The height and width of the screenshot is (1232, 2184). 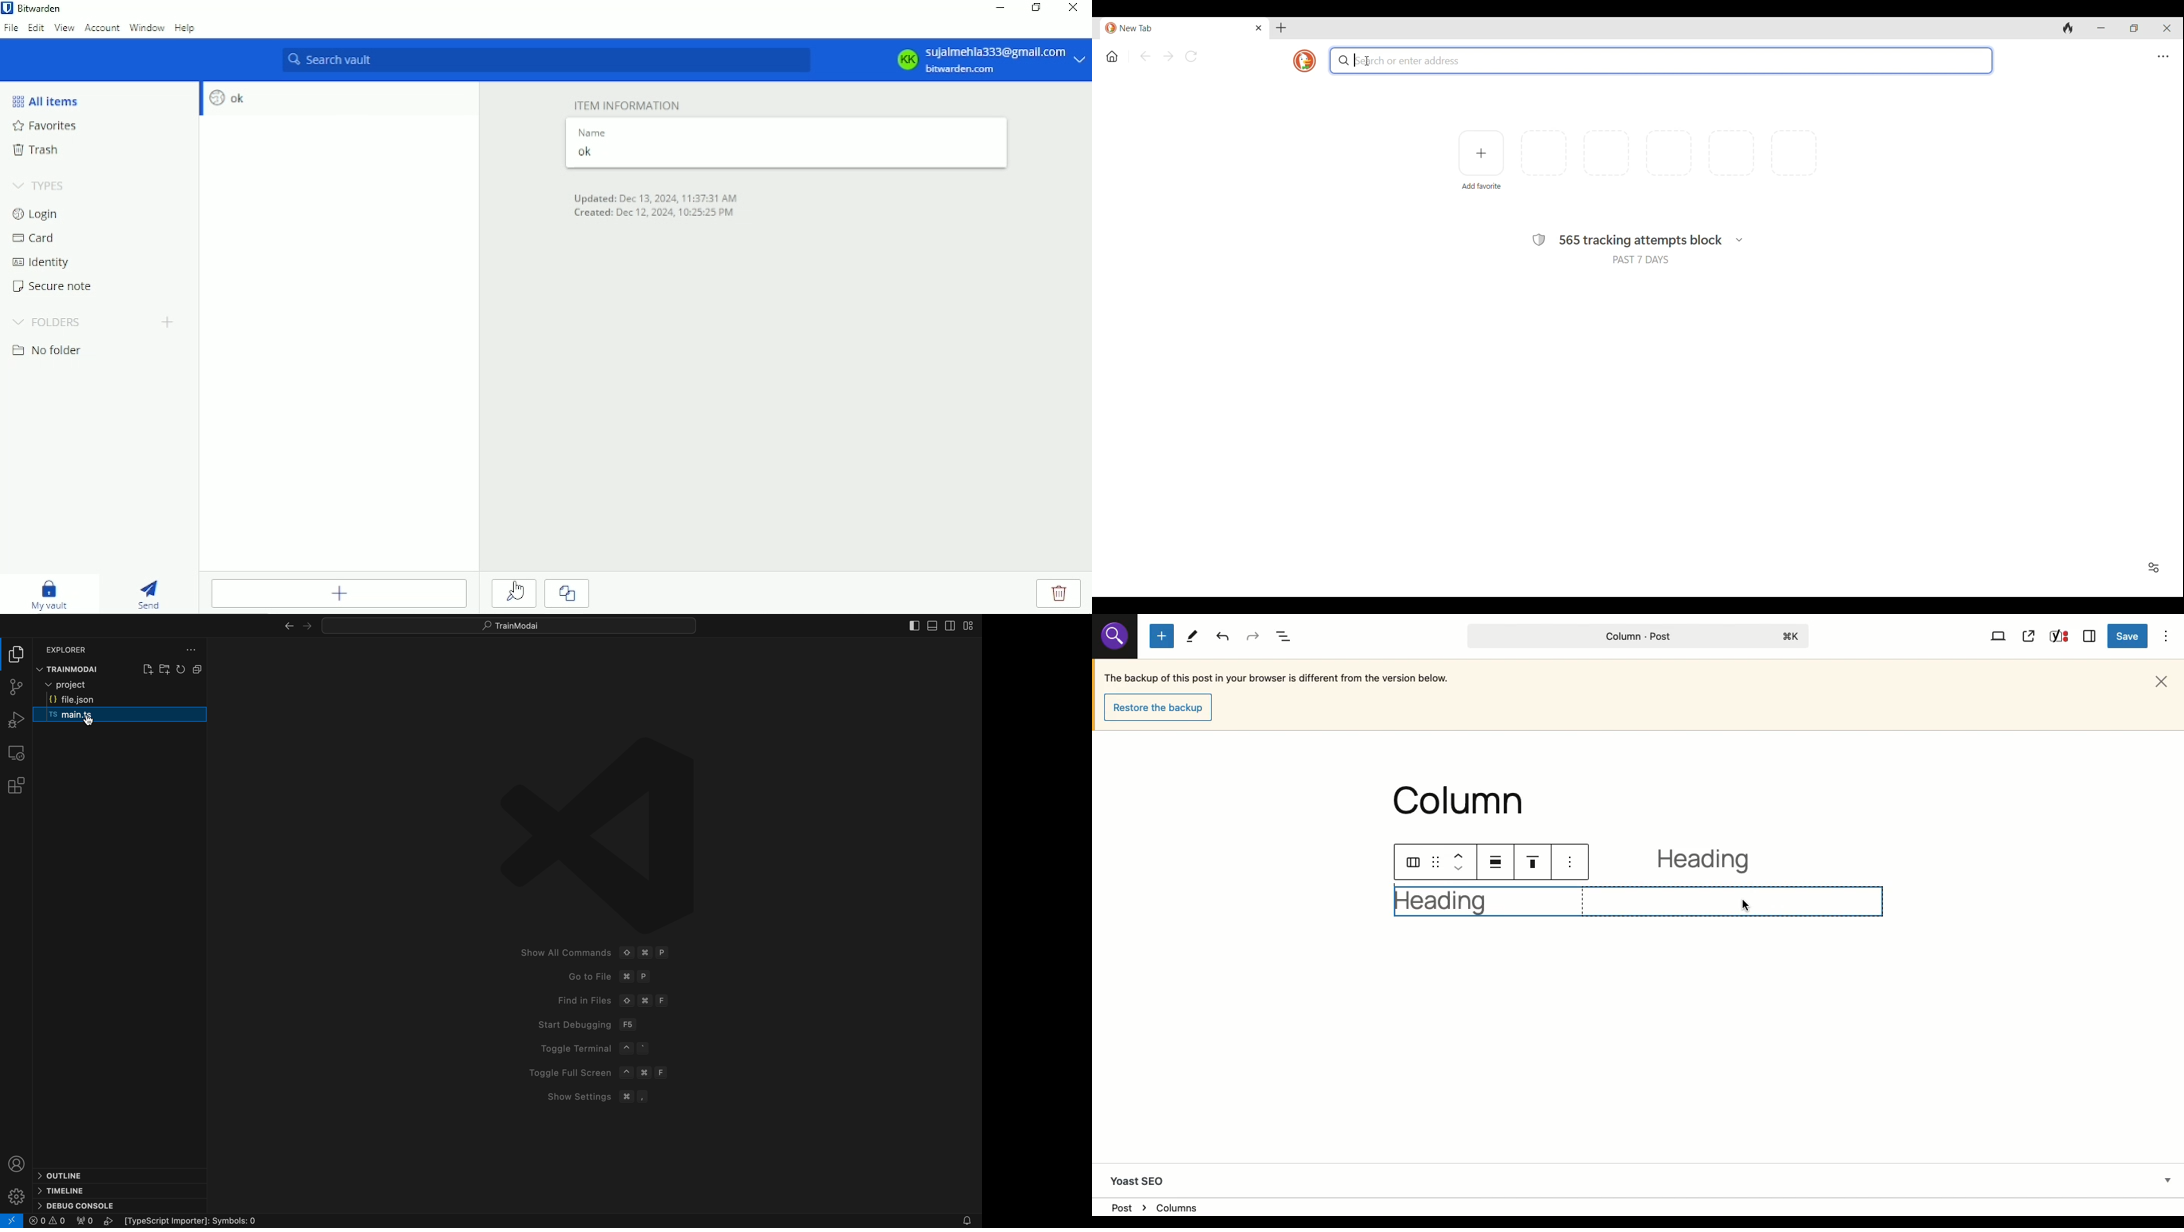 What do you see at coordinates (957, 1218) in the screenshot?
I see `notification` at bounding box center [957, 1218].